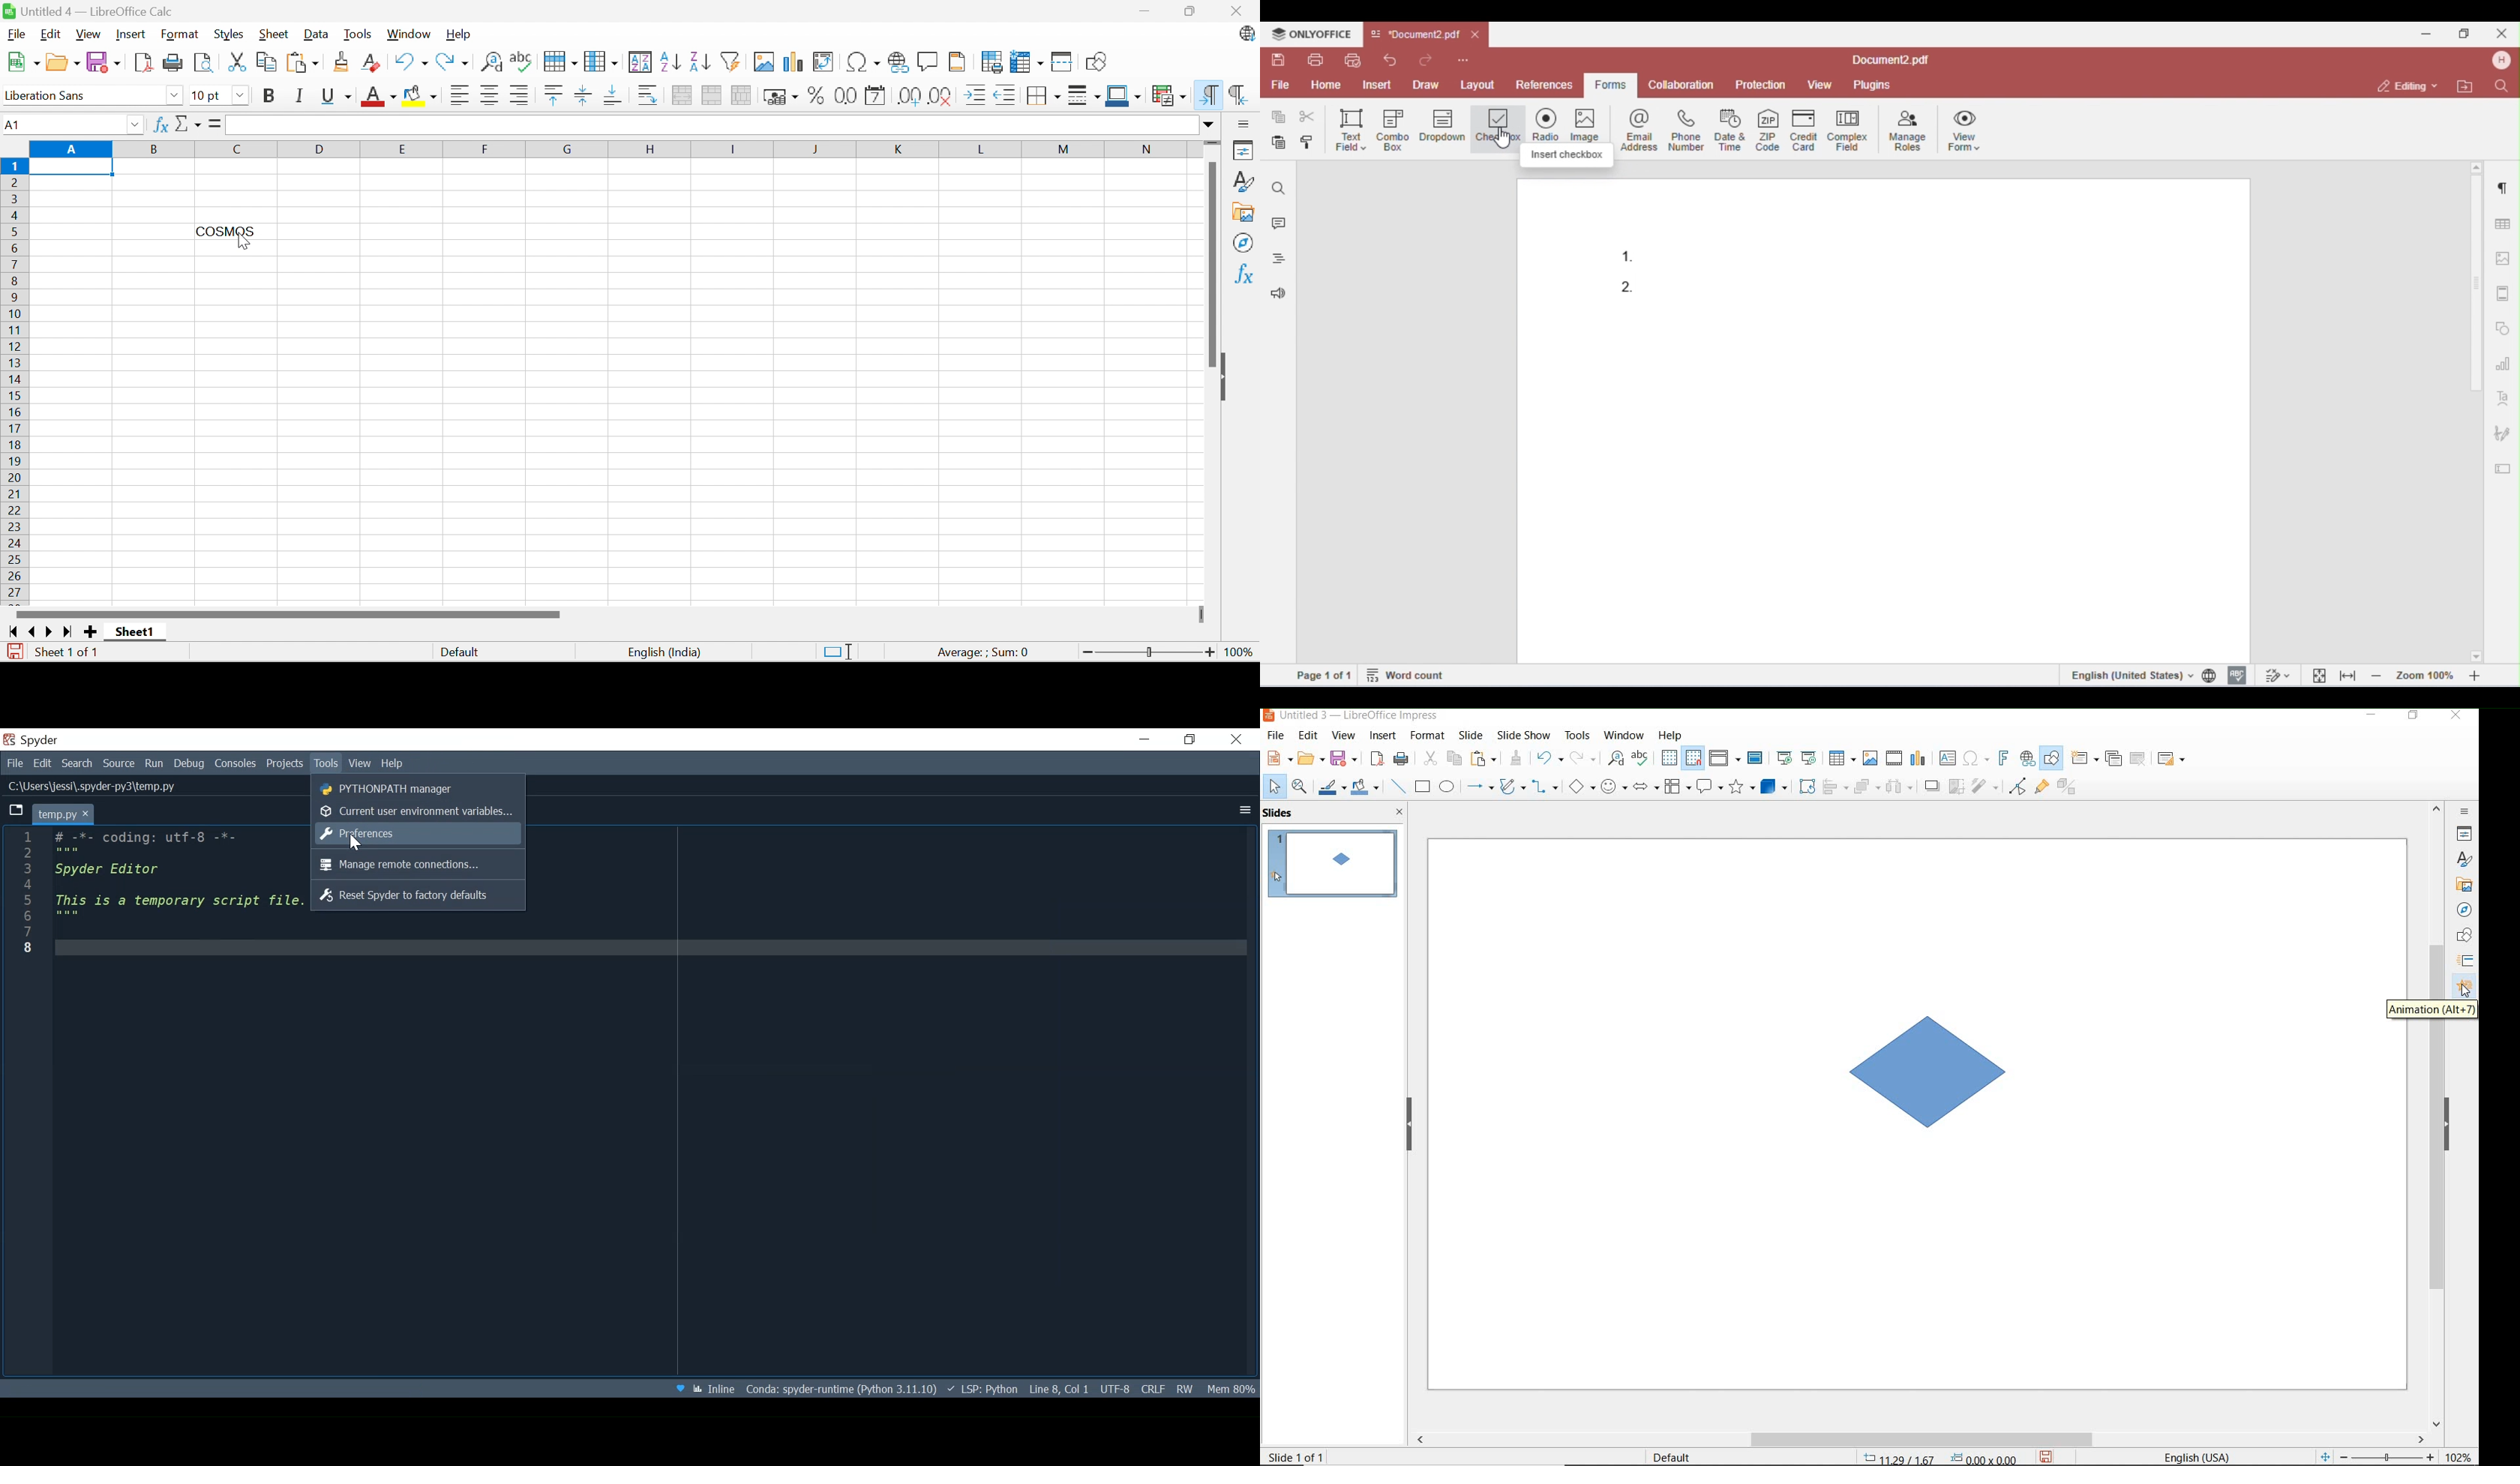 This screenshot has width=2520, height=1484. What do you see at coordinates (16, 34) in the screenshot?
I see `File` at bounding box center [16, 34].